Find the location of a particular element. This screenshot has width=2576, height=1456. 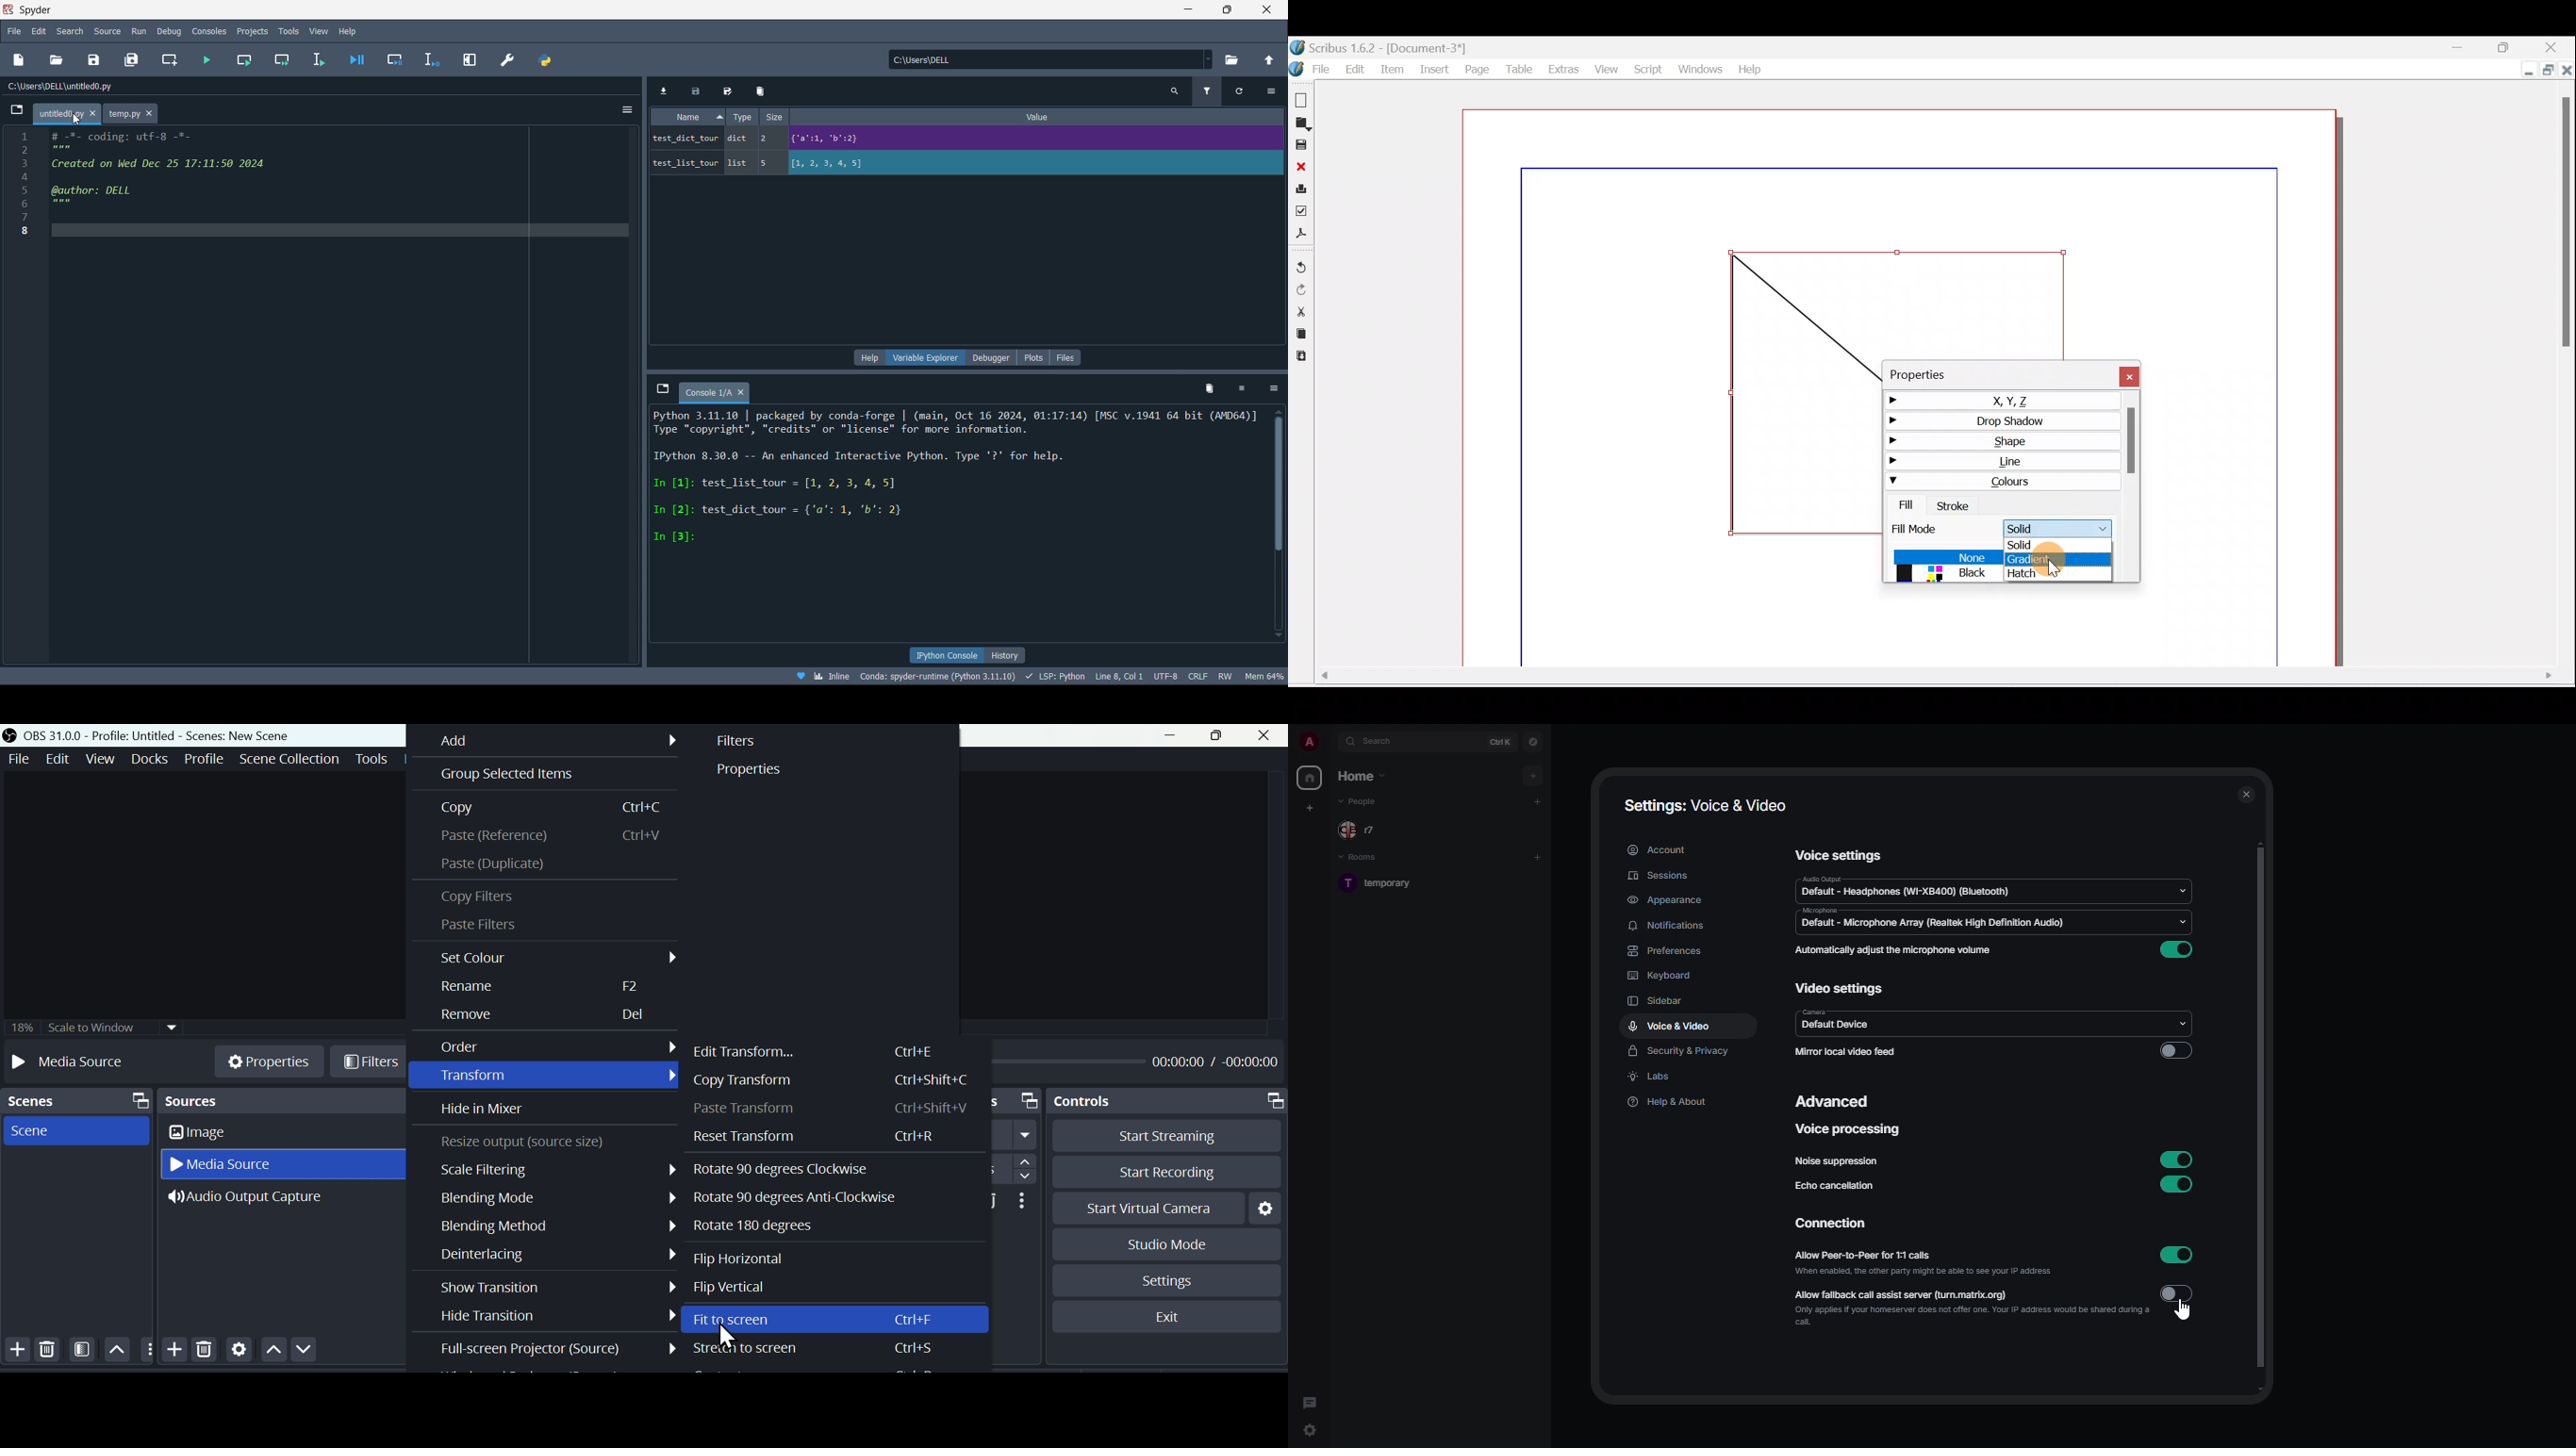

filter  is located at coordinates (1210, 90).